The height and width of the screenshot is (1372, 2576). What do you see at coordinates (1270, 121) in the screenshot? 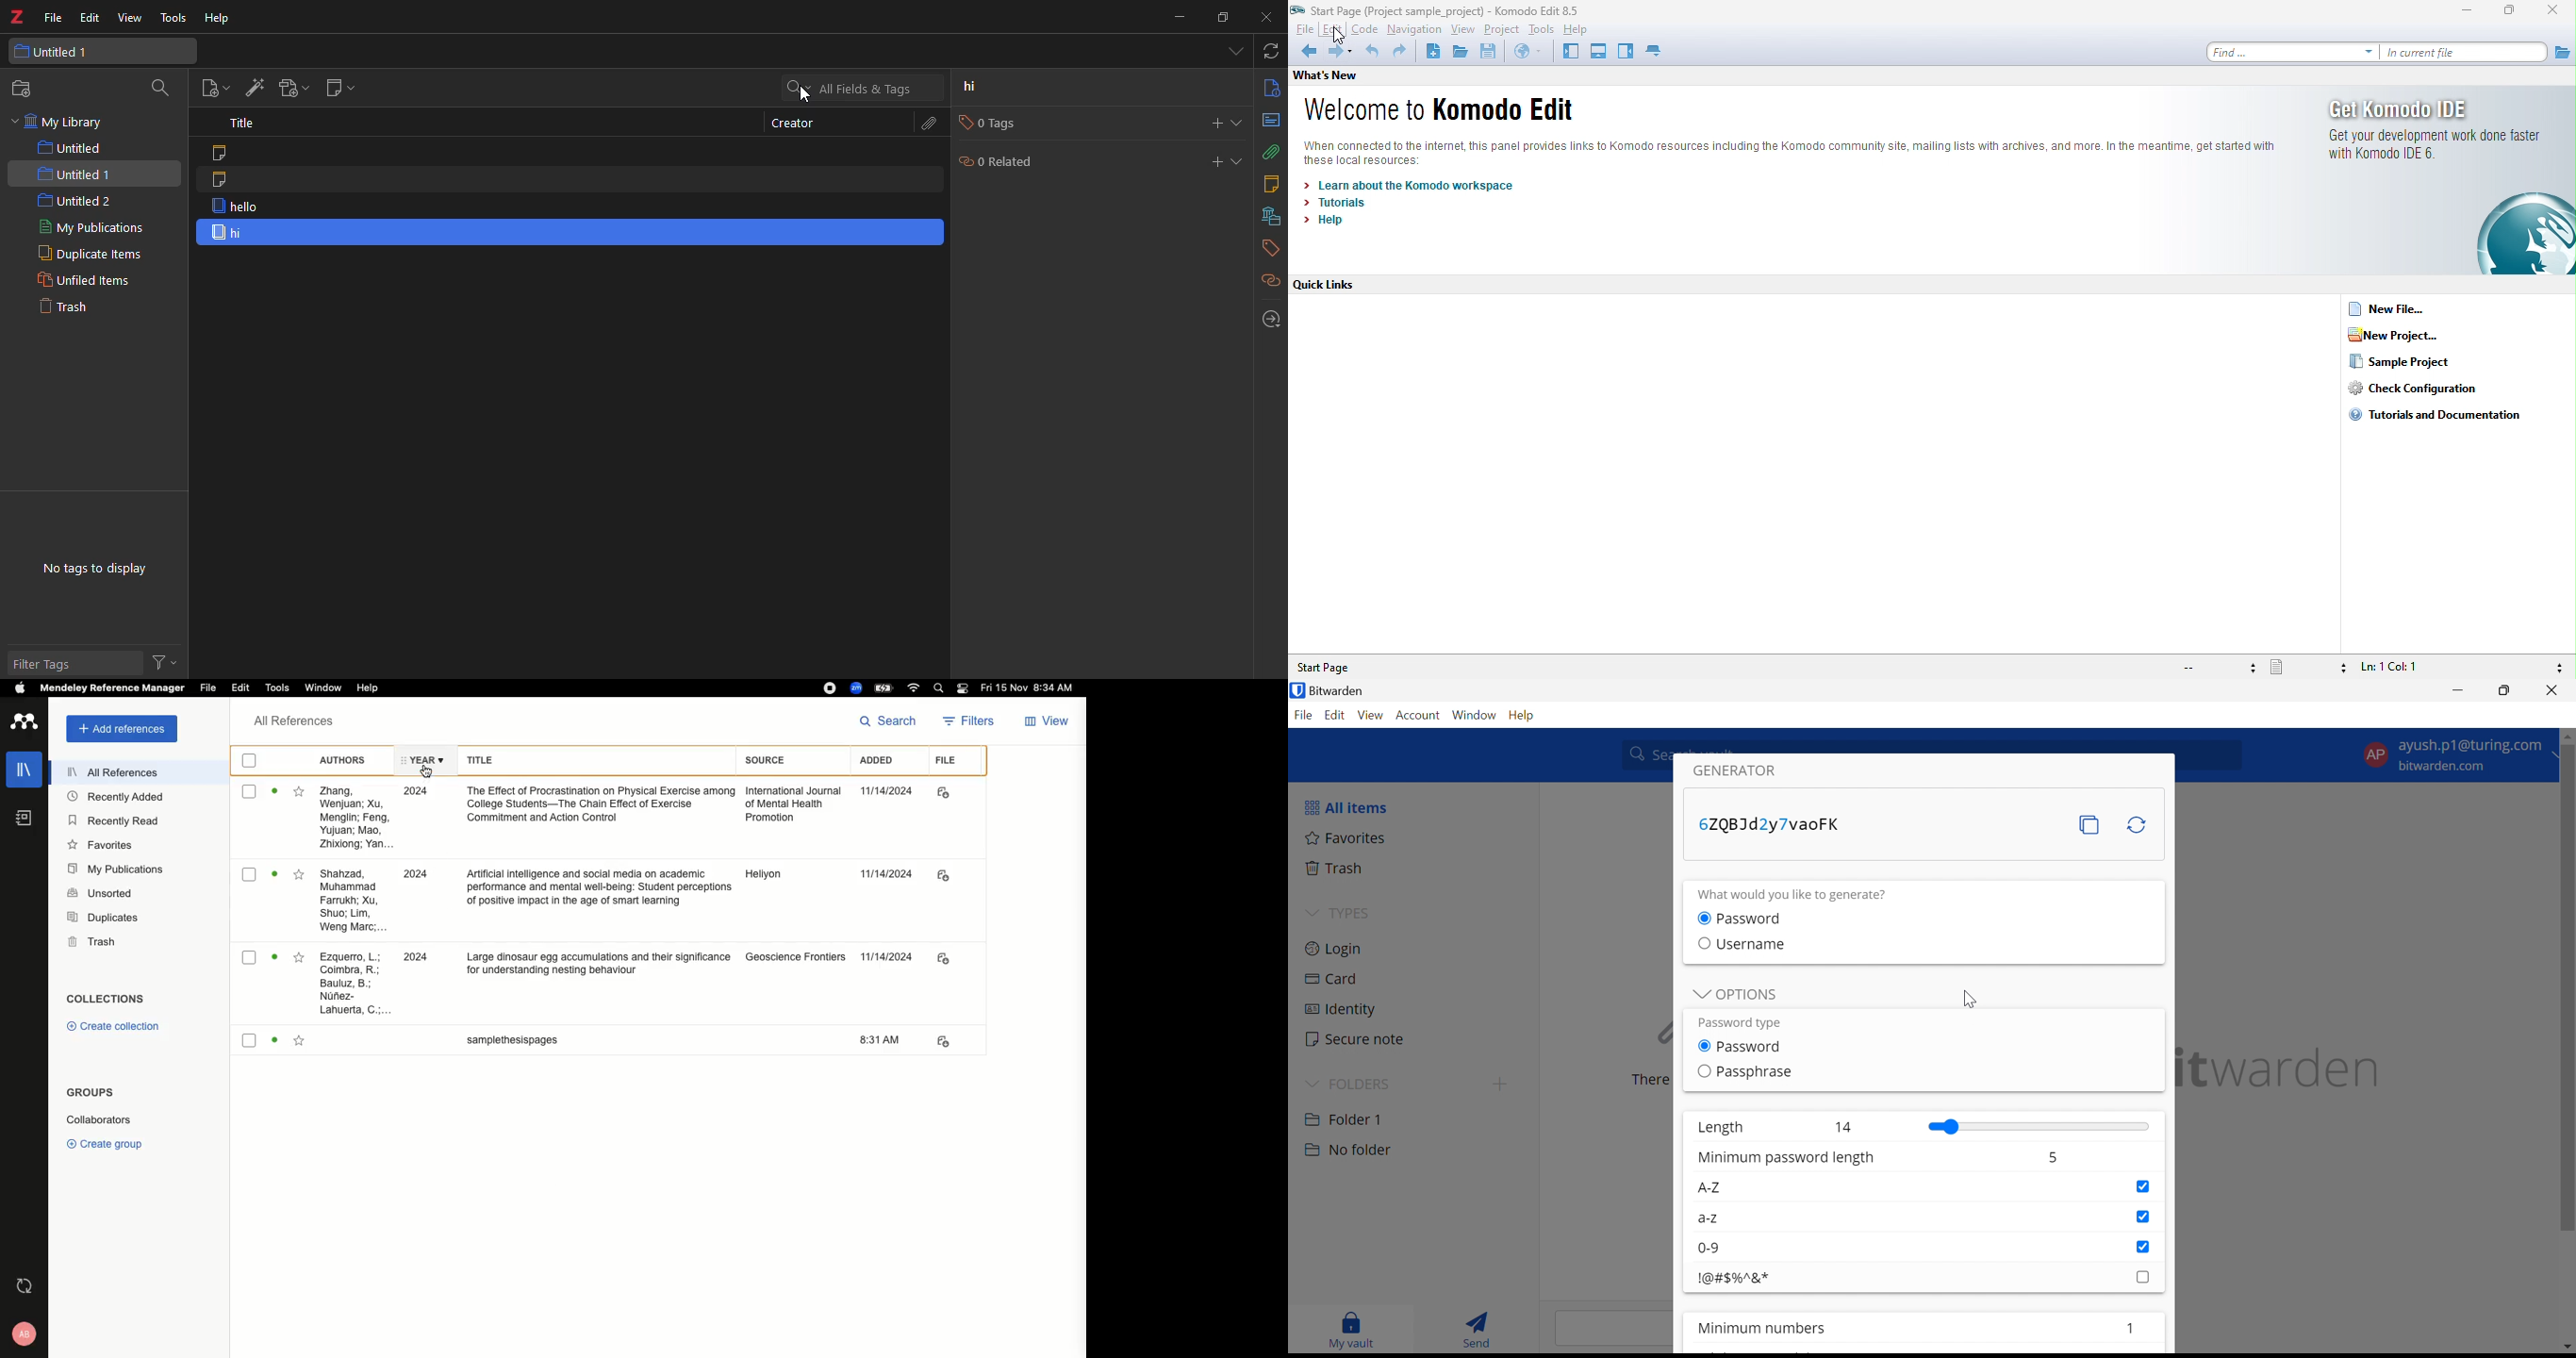
I see `abstract` at bounding box center [1270, 121].